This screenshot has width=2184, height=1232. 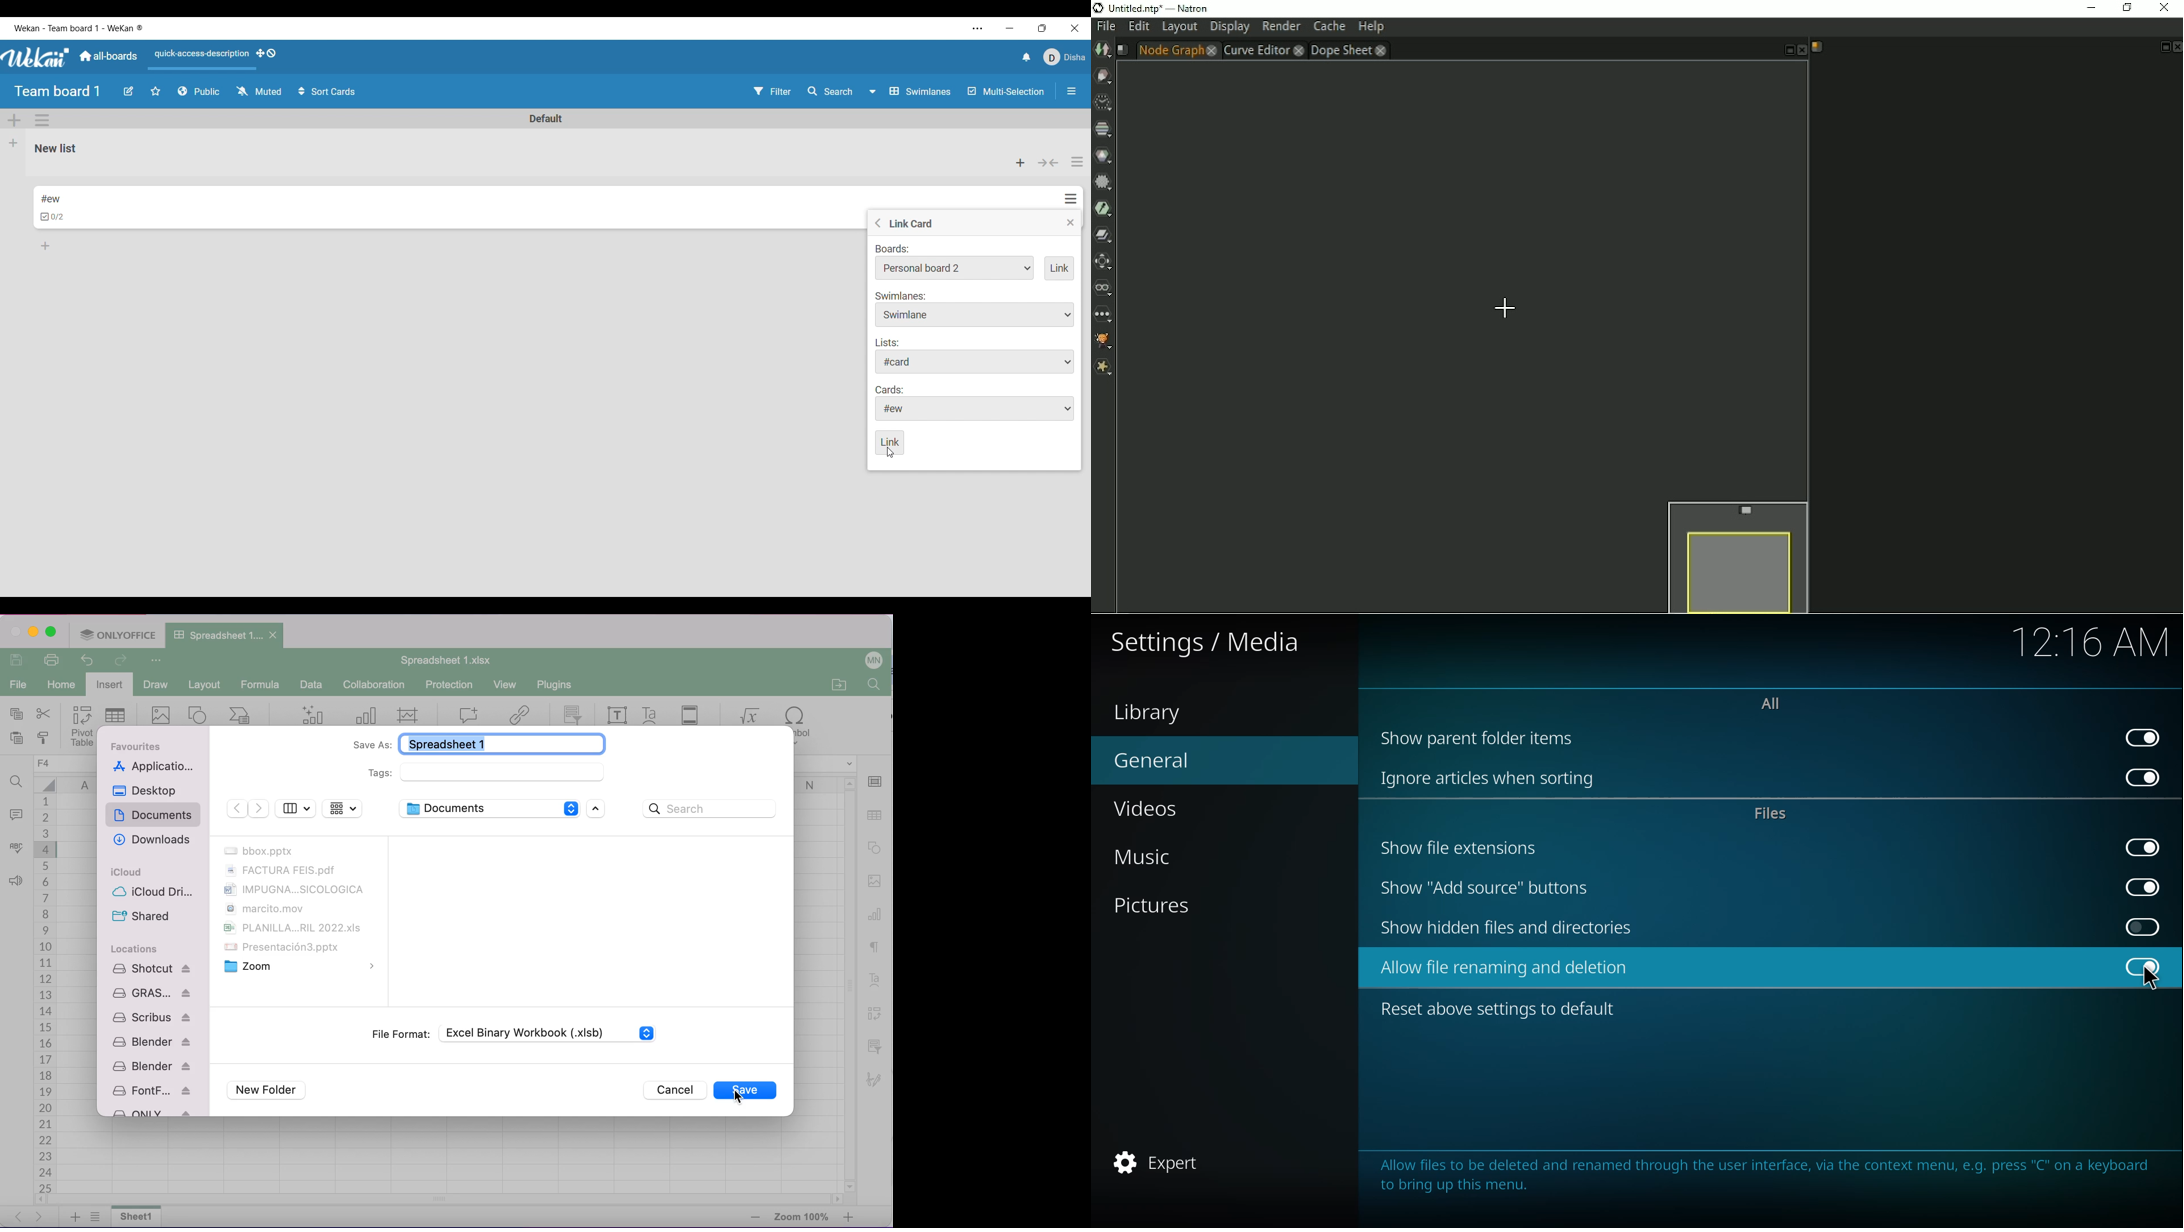 I want to click on library, so click(x=1151, y=711).